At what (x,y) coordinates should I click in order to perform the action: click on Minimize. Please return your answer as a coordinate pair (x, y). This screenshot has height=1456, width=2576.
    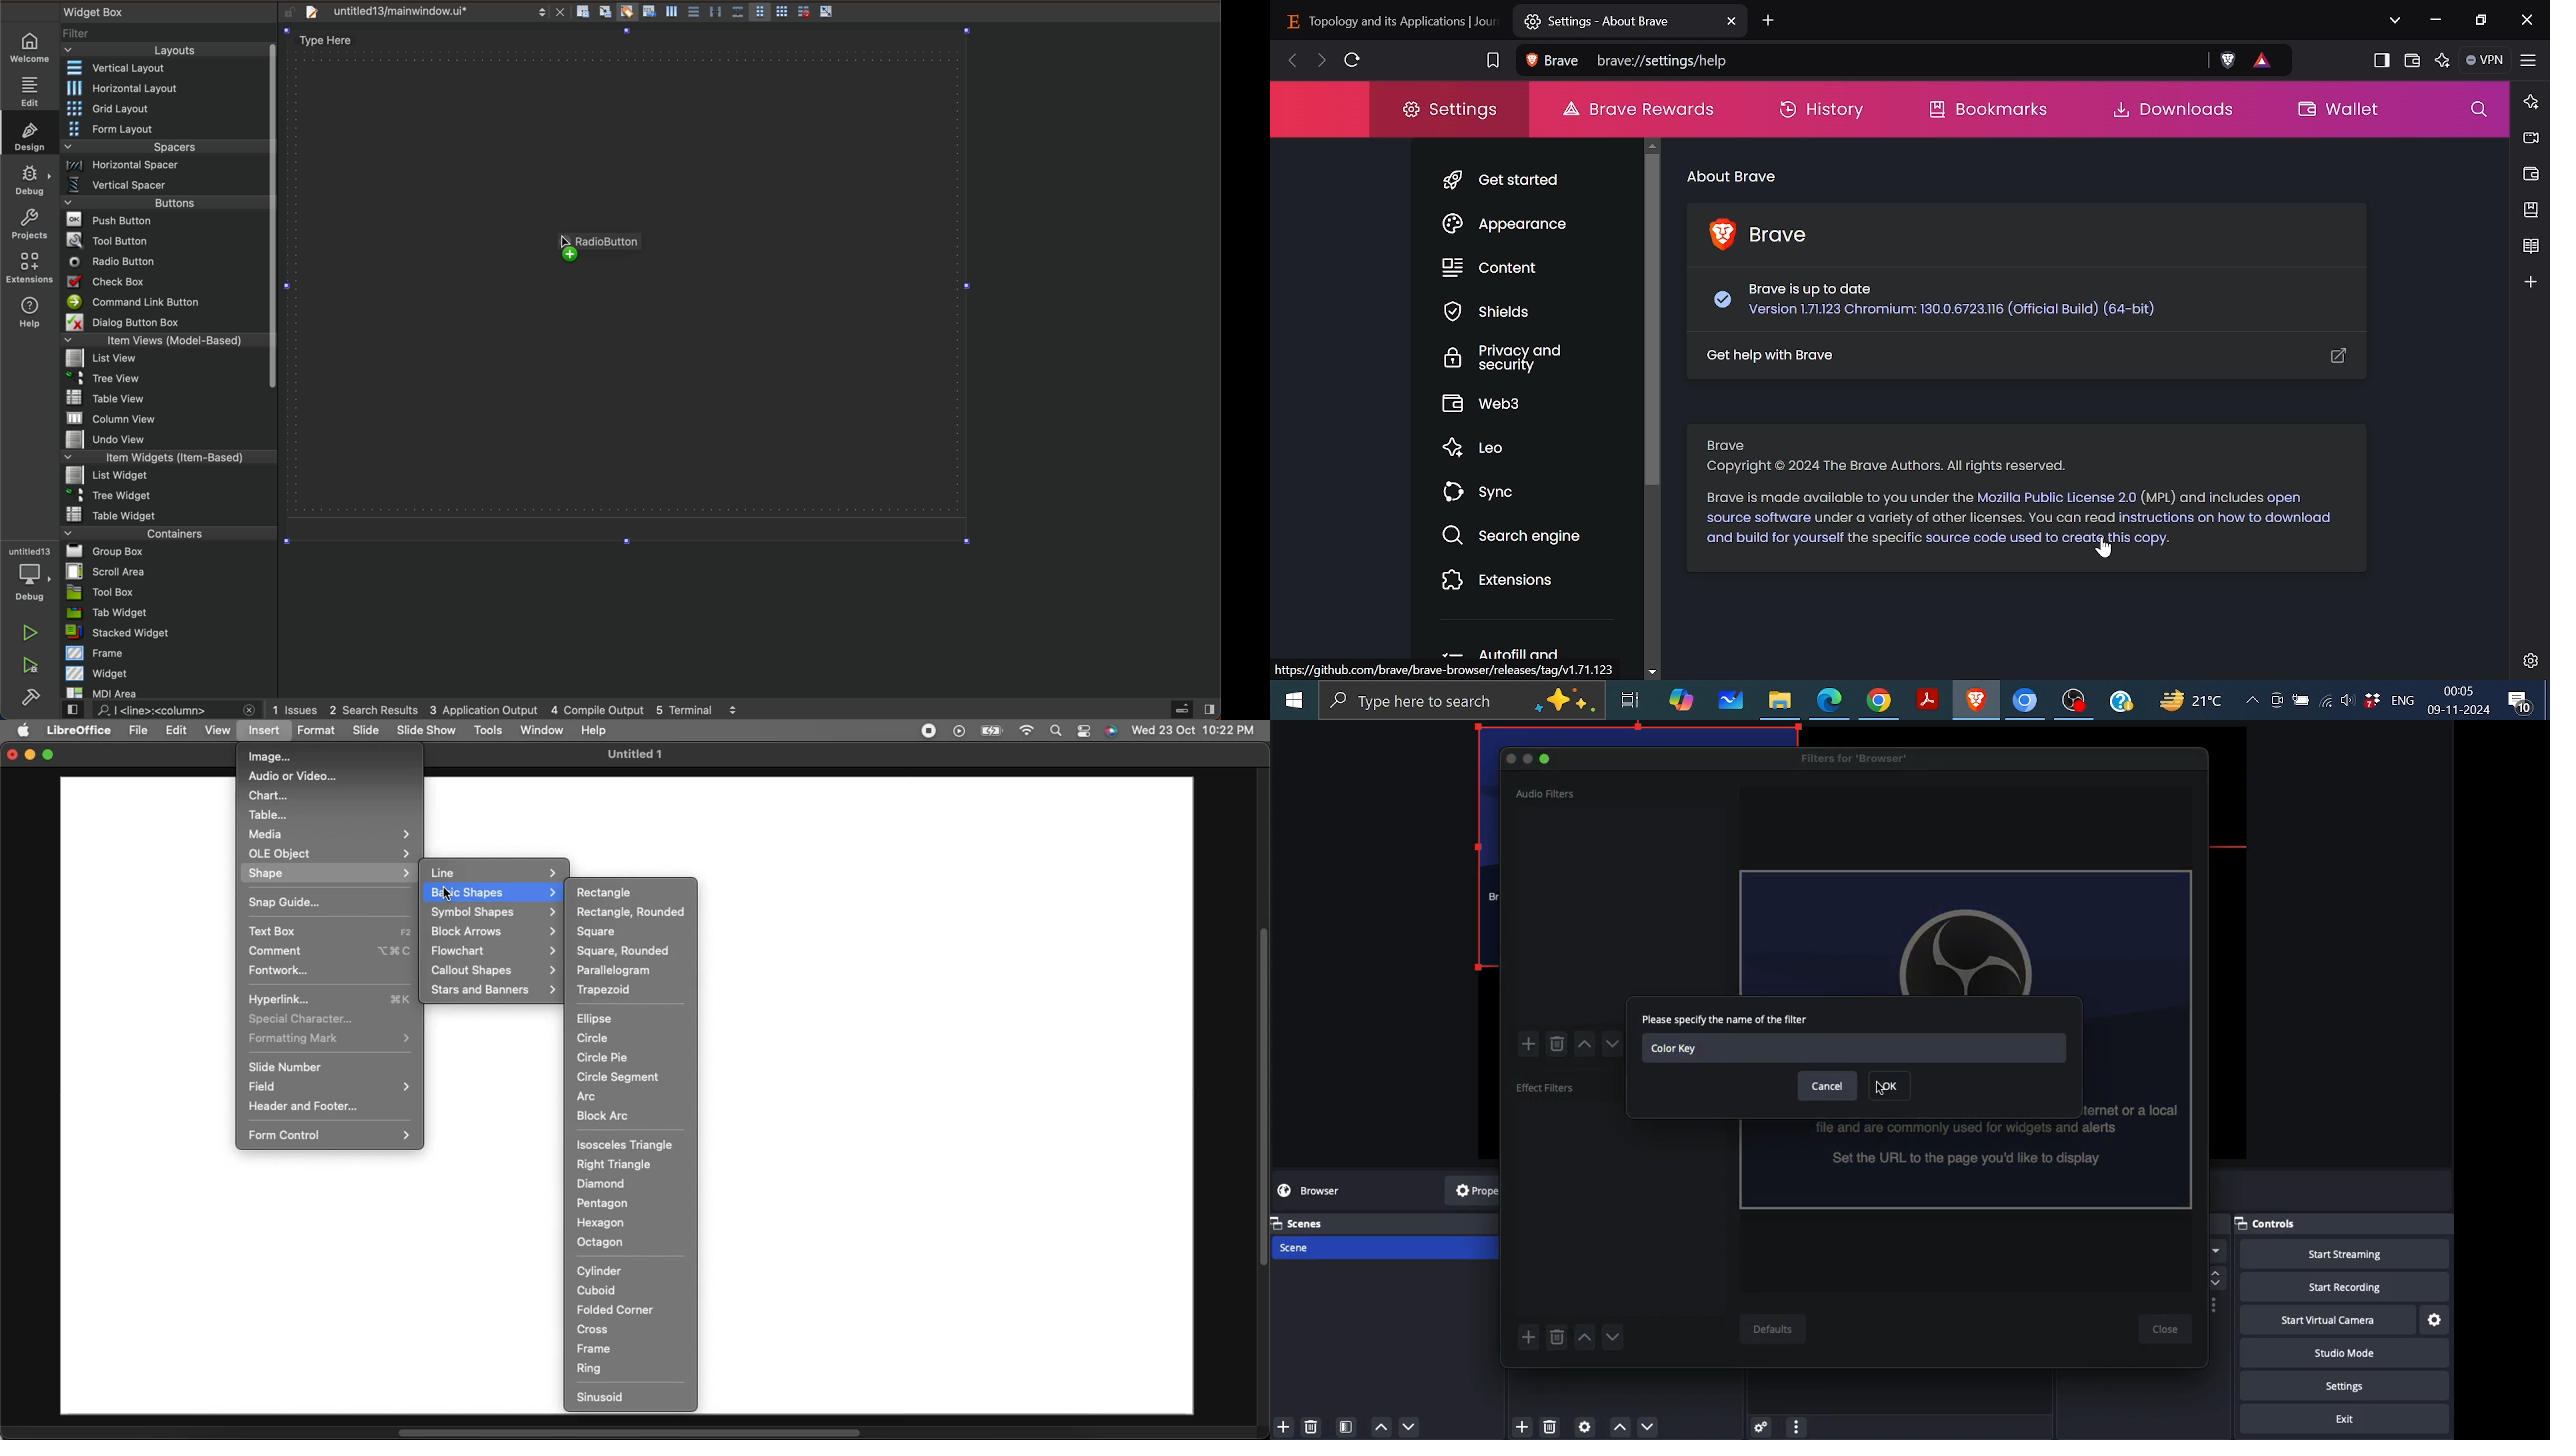
    Looking at the image, I should click on (31, 756).